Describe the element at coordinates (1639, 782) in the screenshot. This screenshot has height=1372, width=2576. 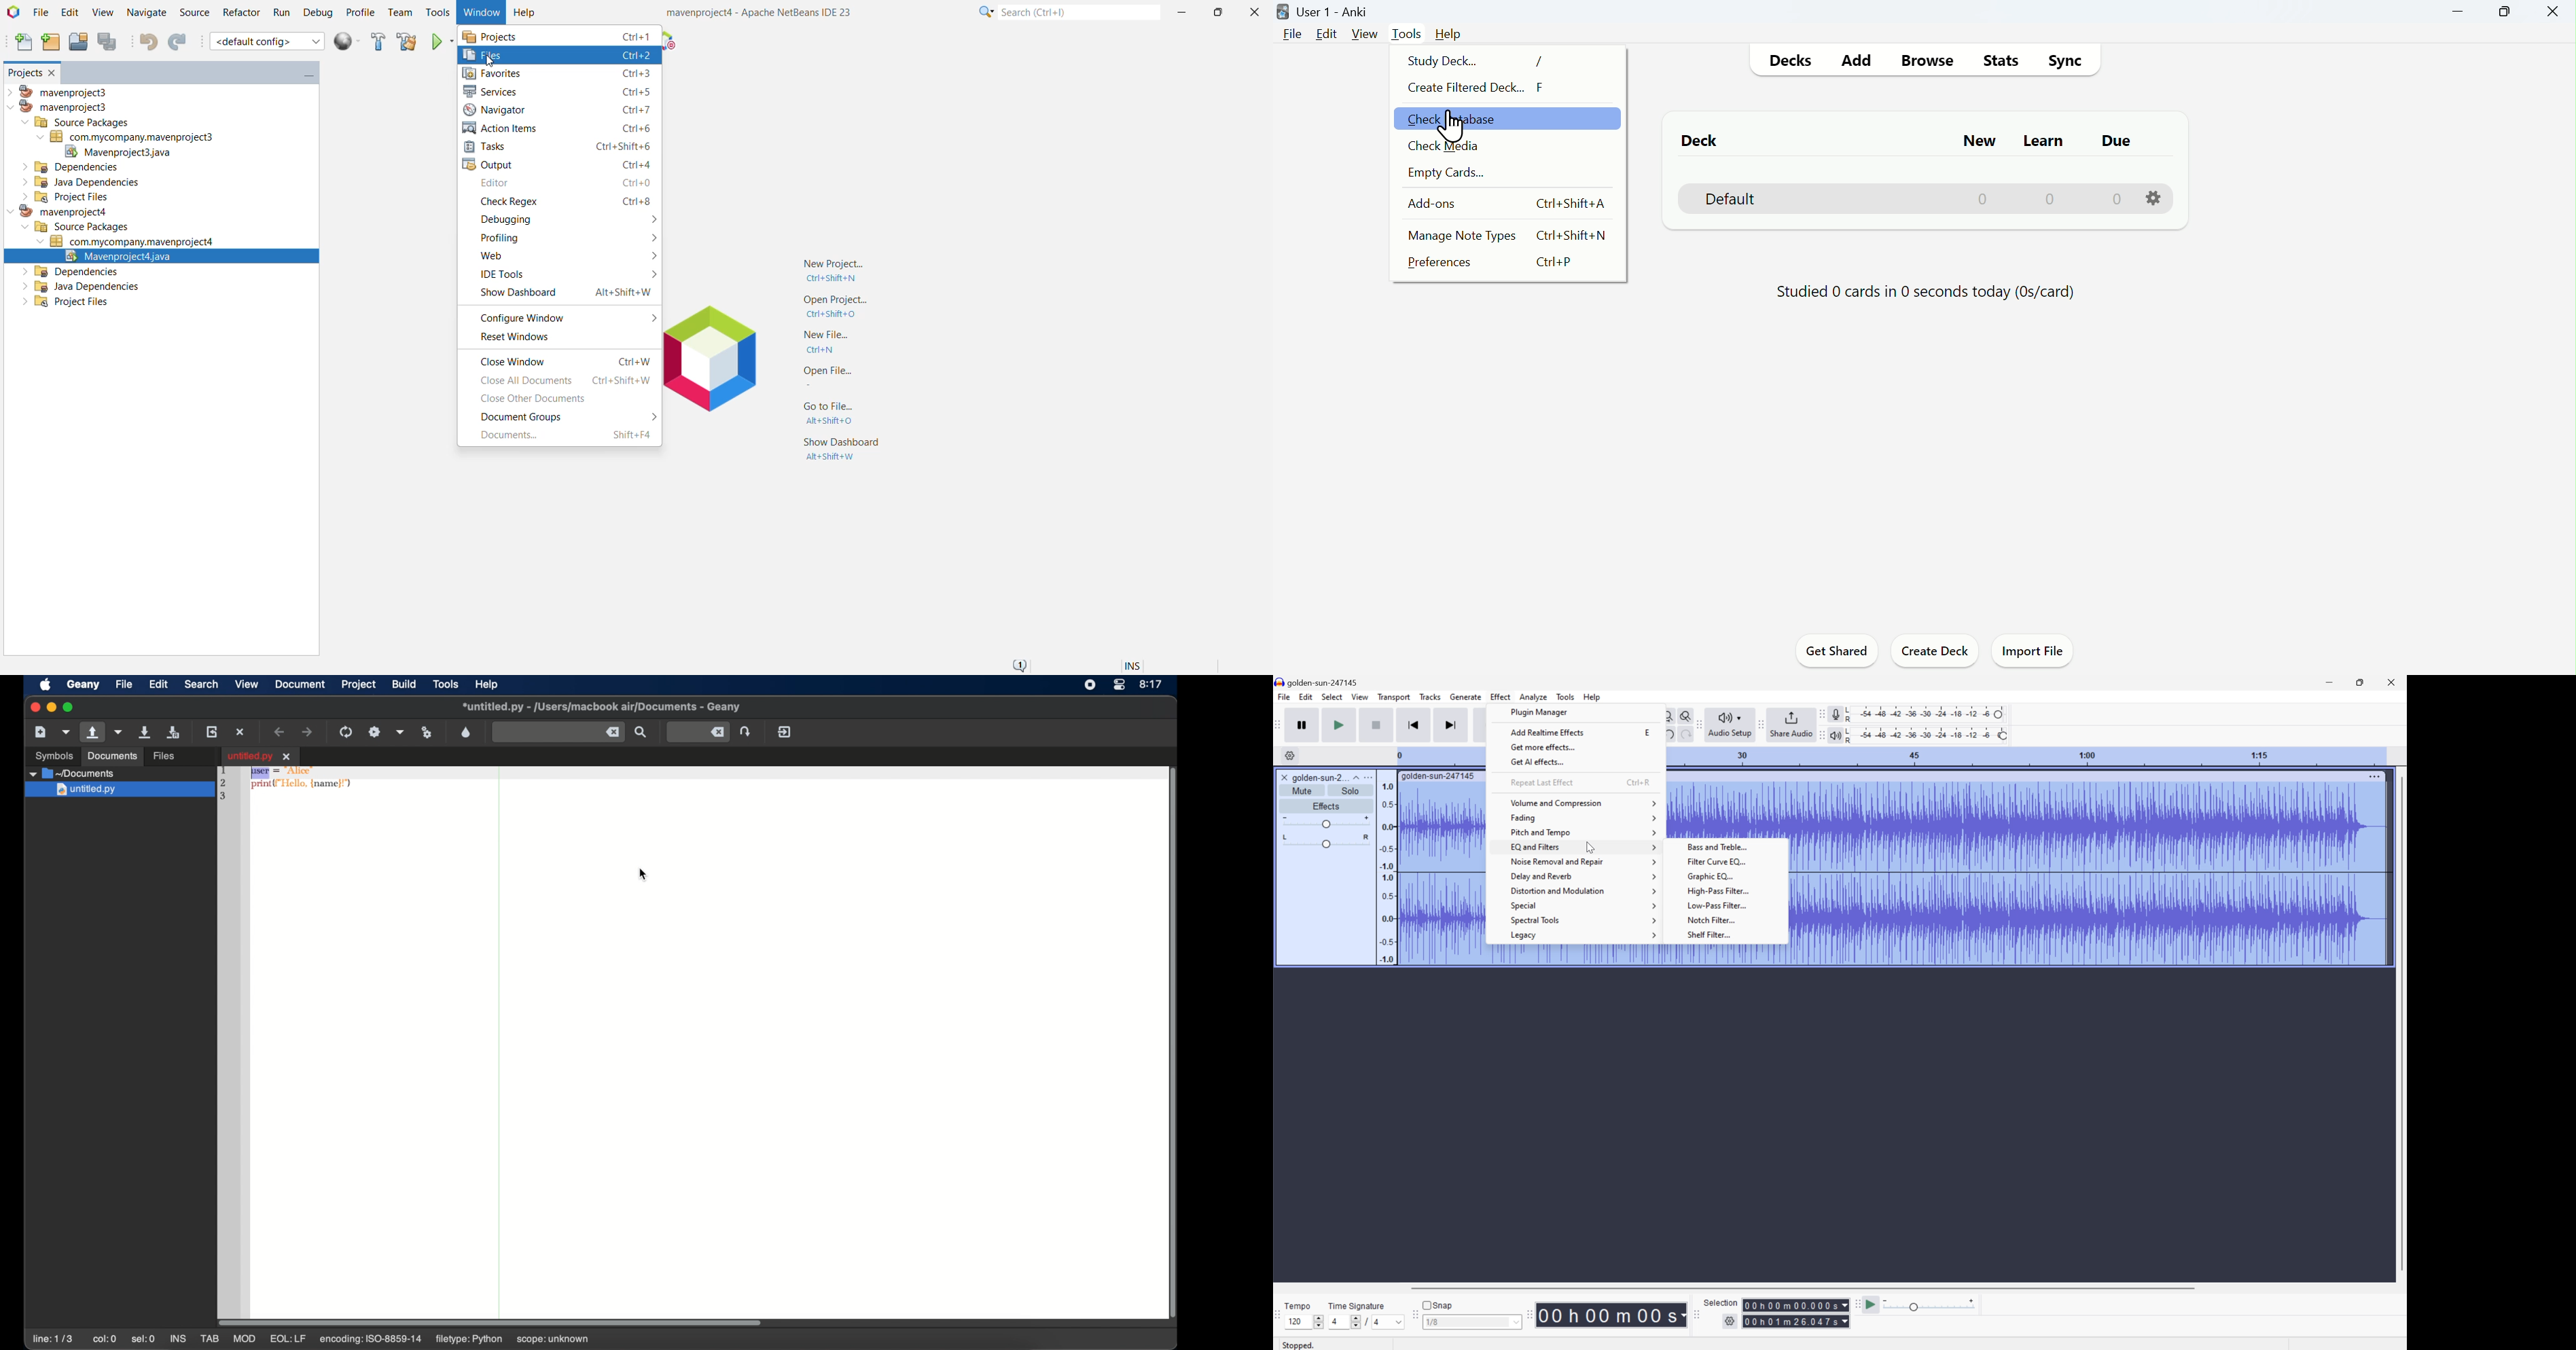
I see `Ctrl+R` at that location.